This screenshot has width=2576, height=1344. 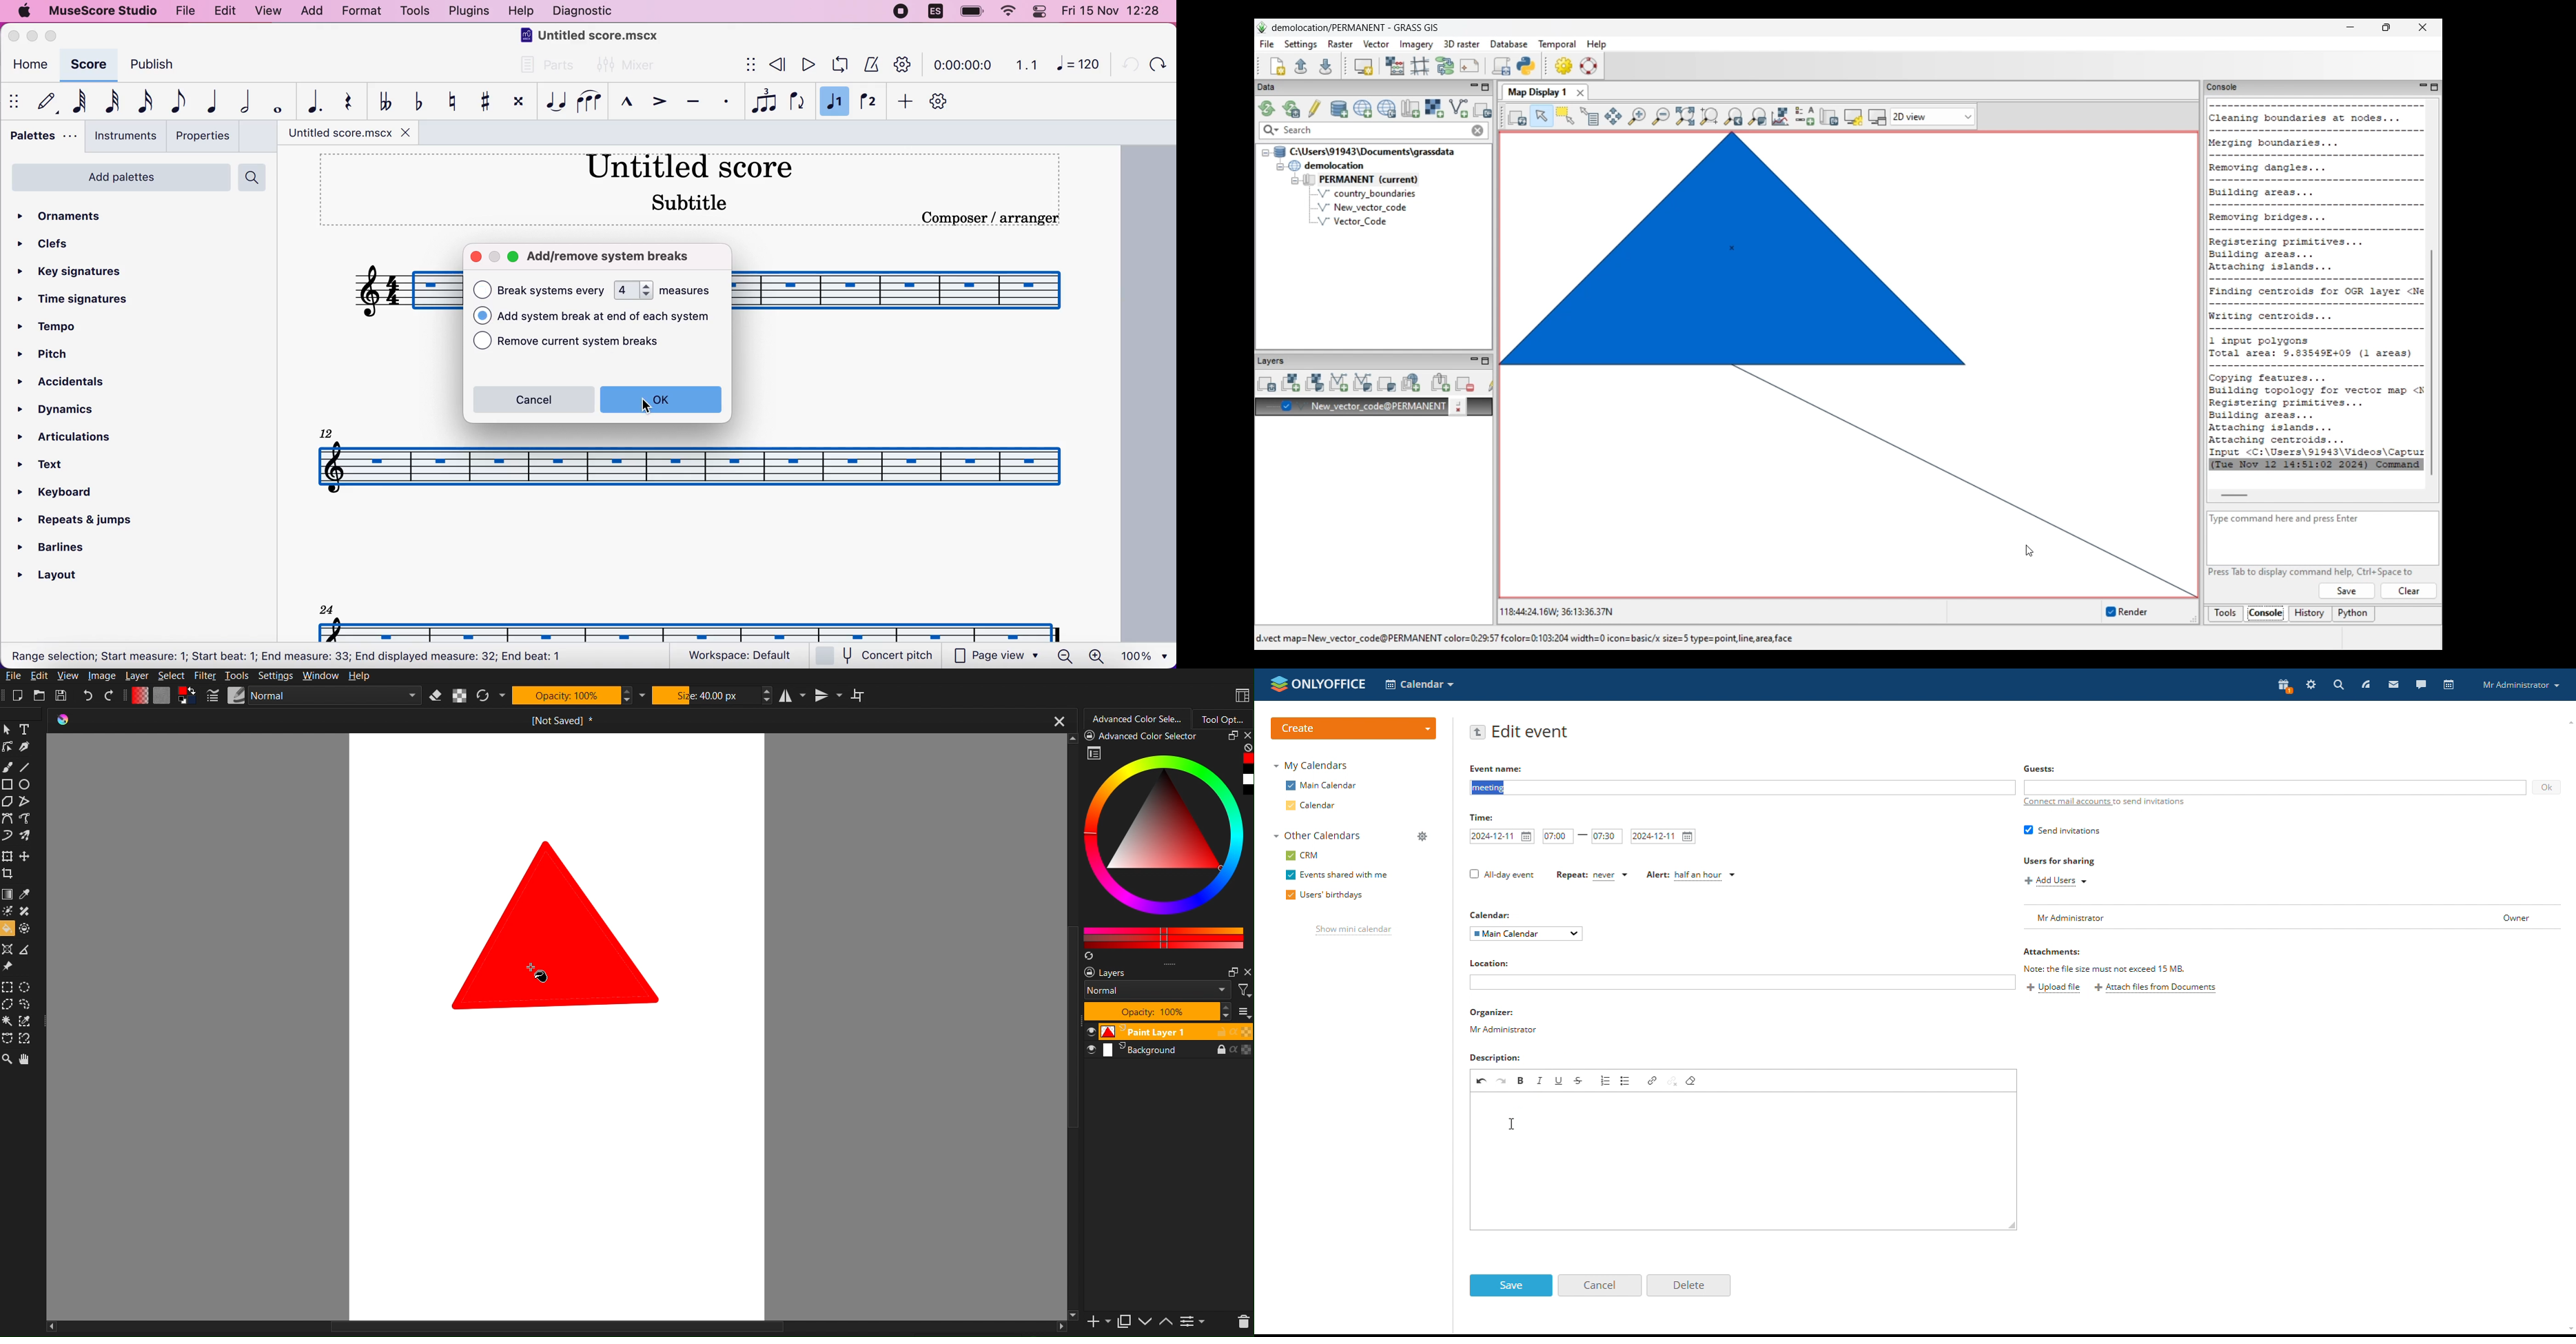 I want to click on cancel, so click(x=532, y=400).